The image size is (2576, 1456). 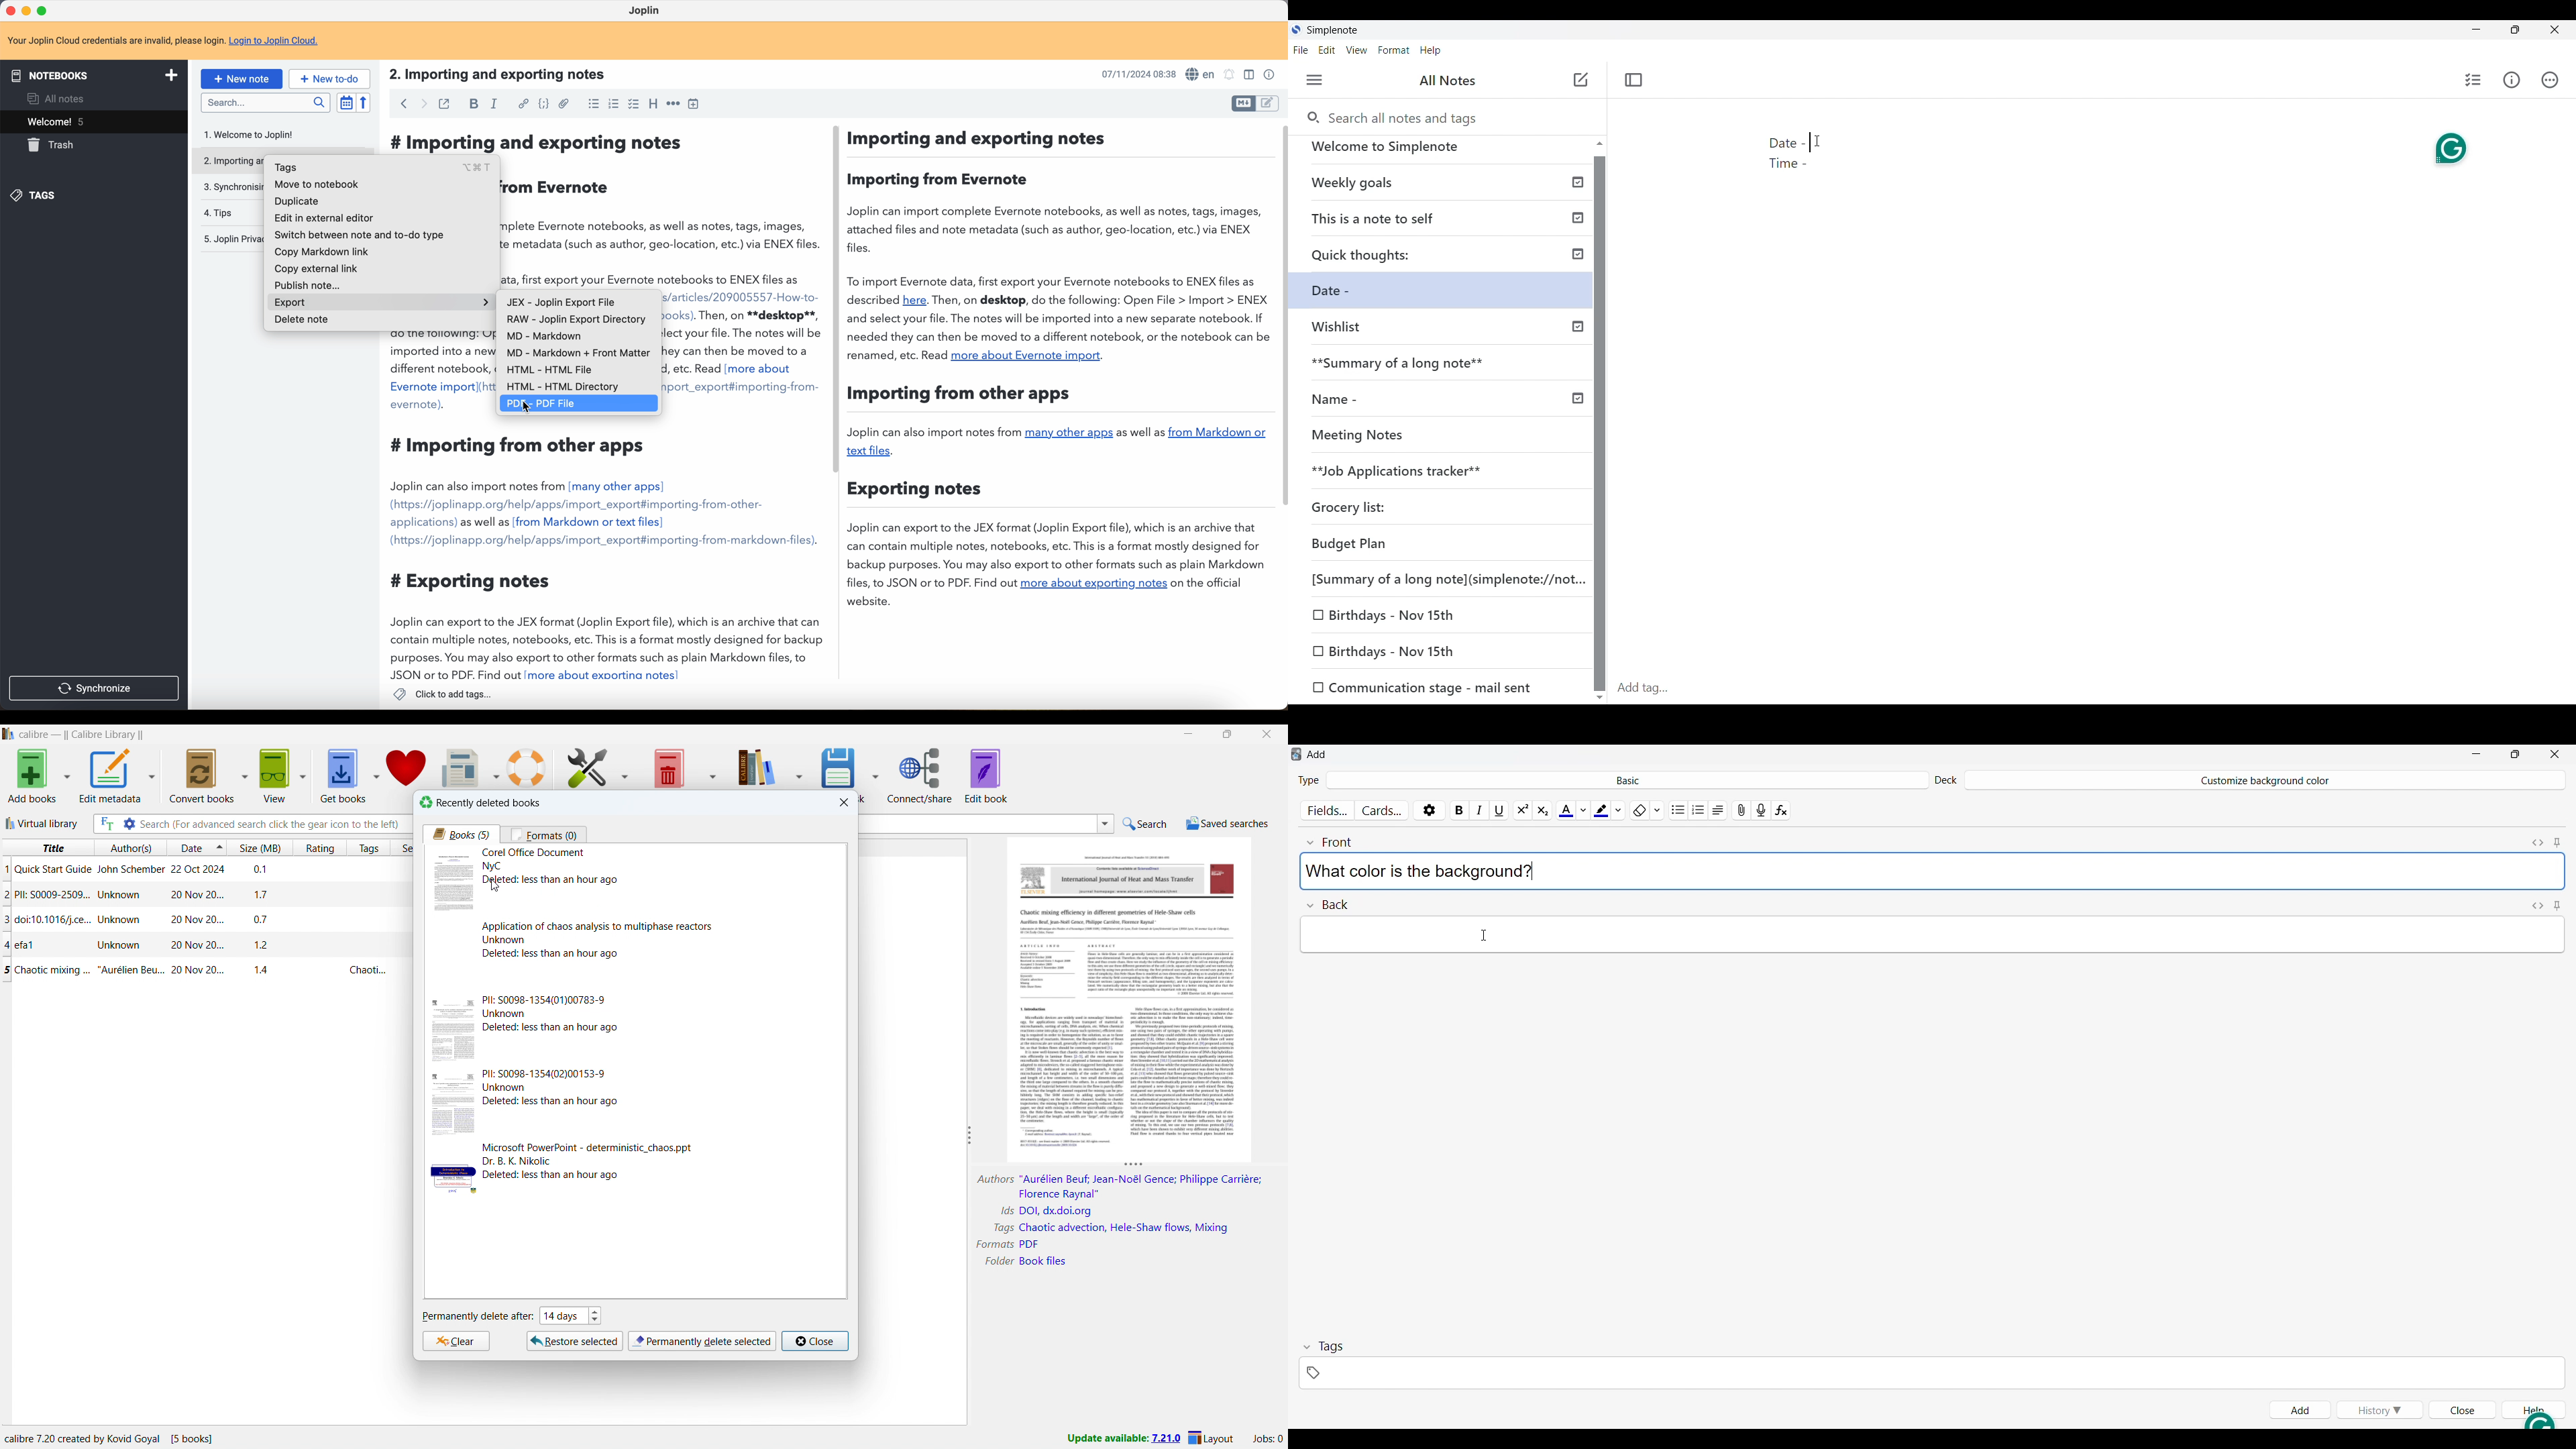 I want to click on cursor, so click(x=527, y=407).